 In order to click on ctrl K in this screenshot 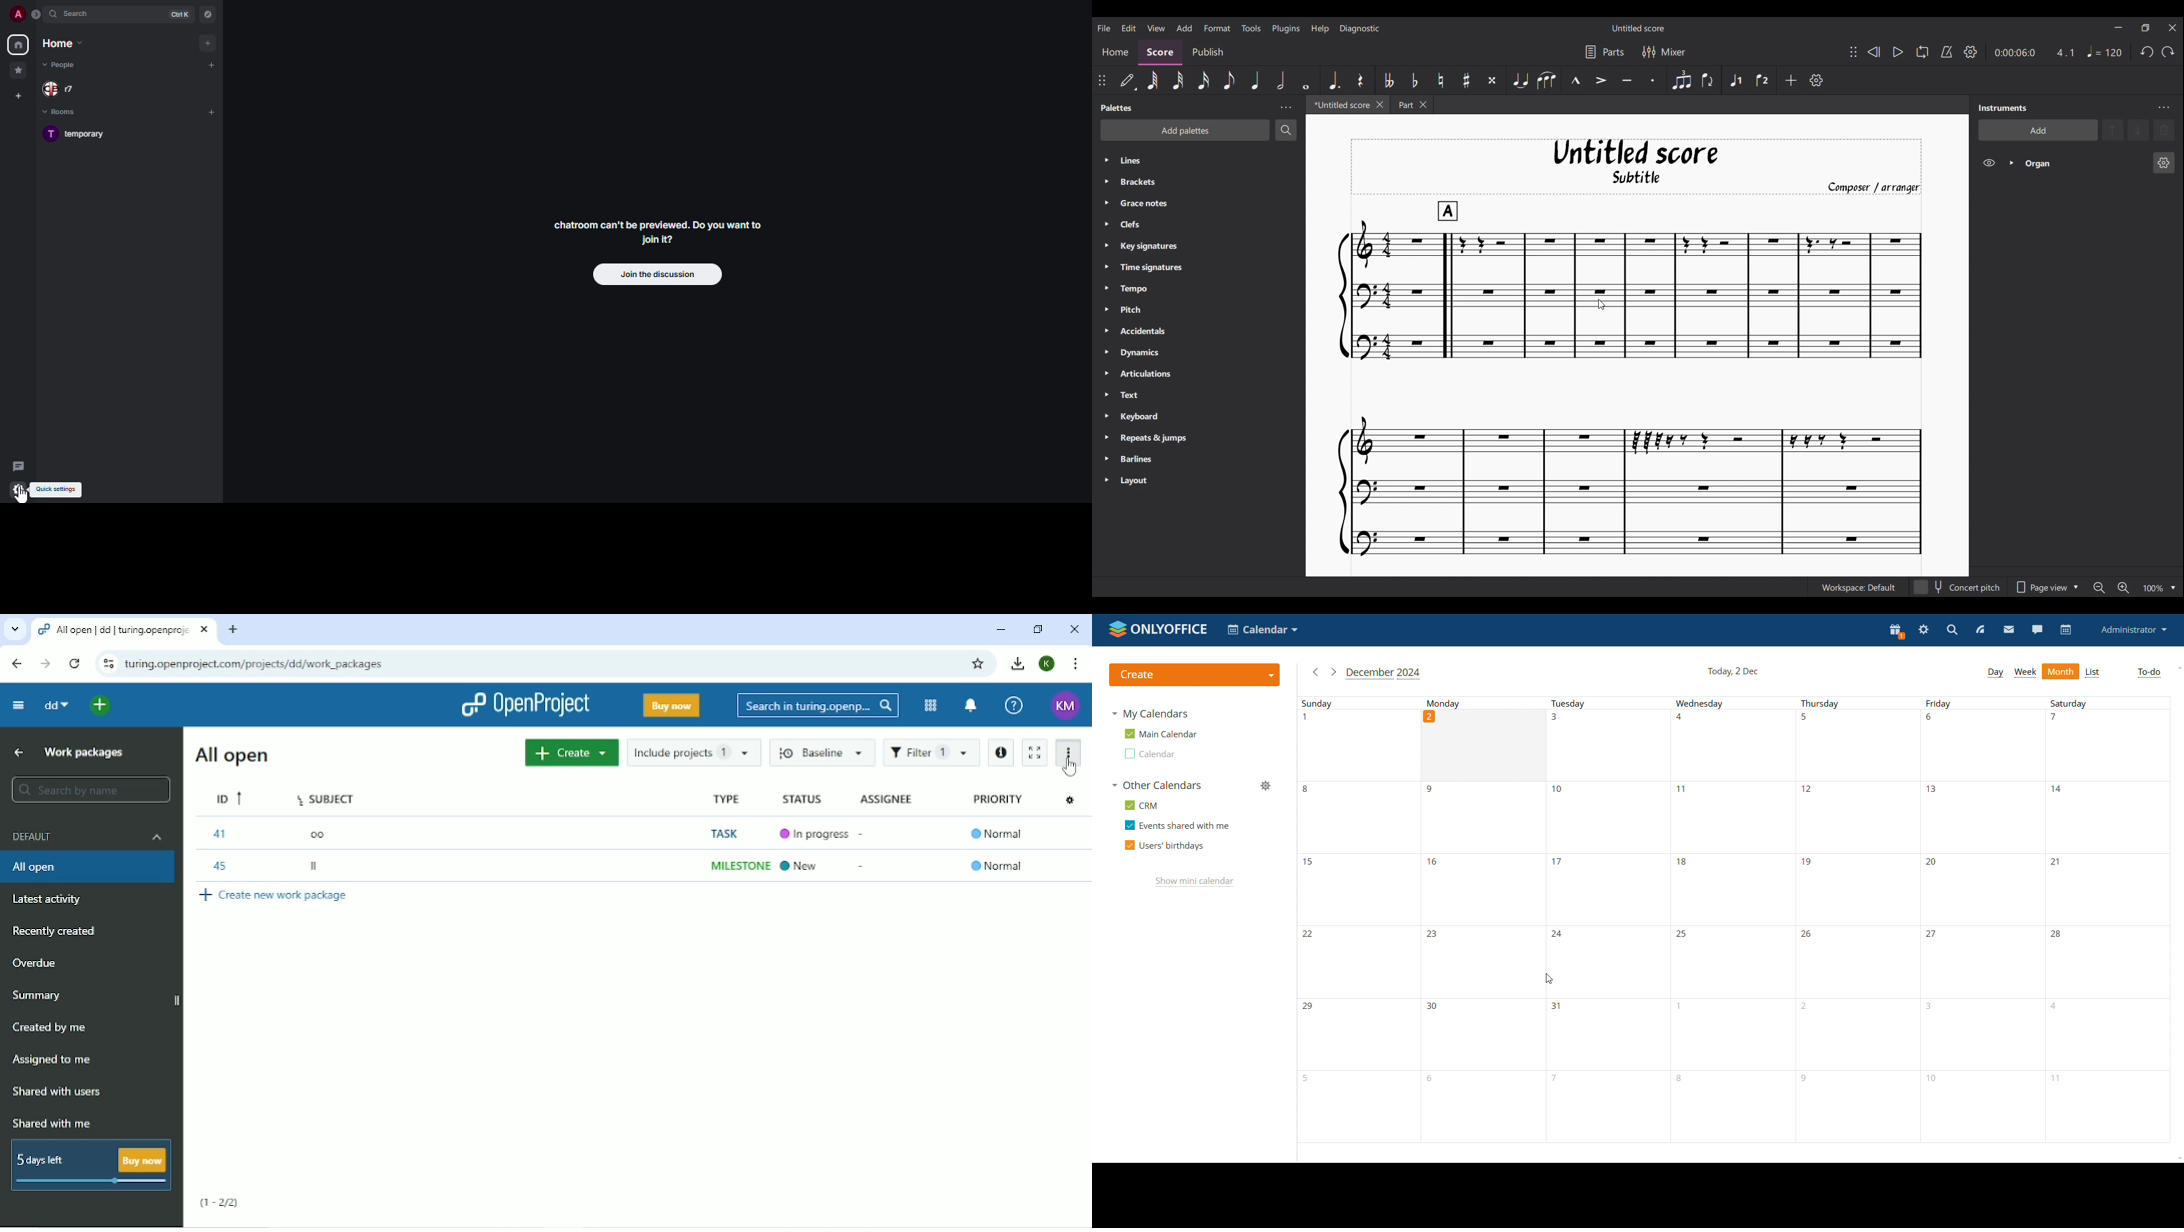, I will do `click(176, 15)`.